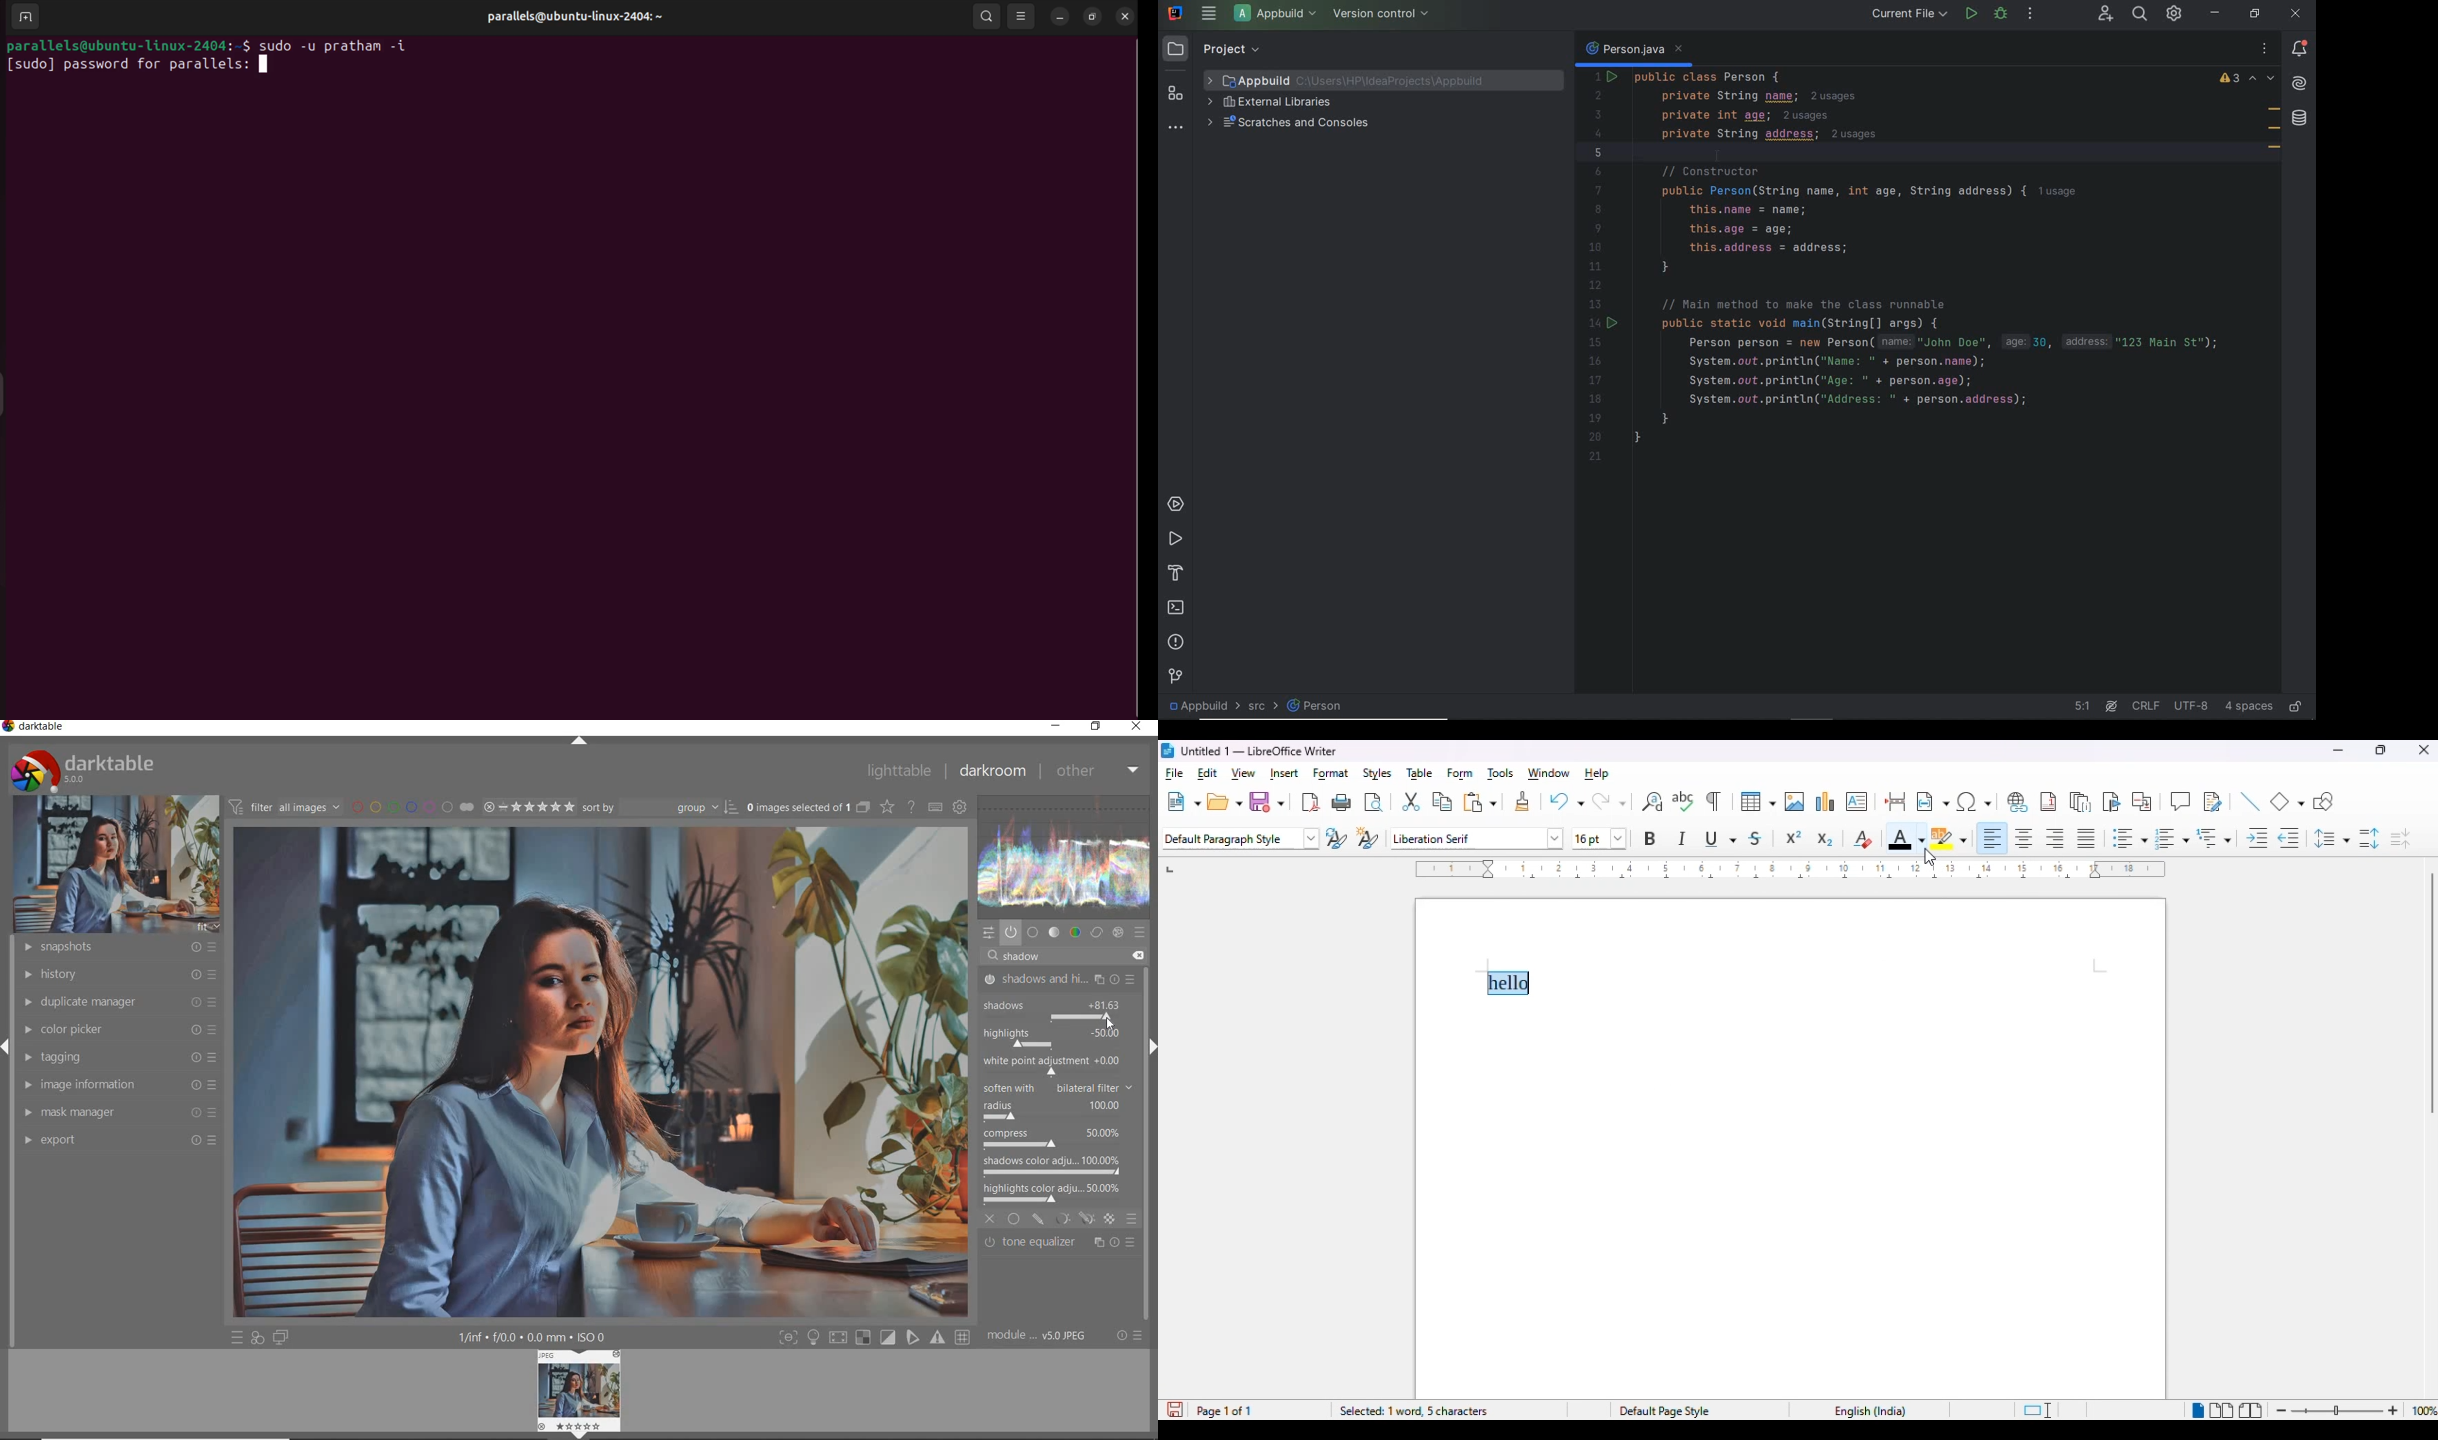  Describe the element at coordinates (1975, 802) in the screenshot. I see `insert special characters` at that location.